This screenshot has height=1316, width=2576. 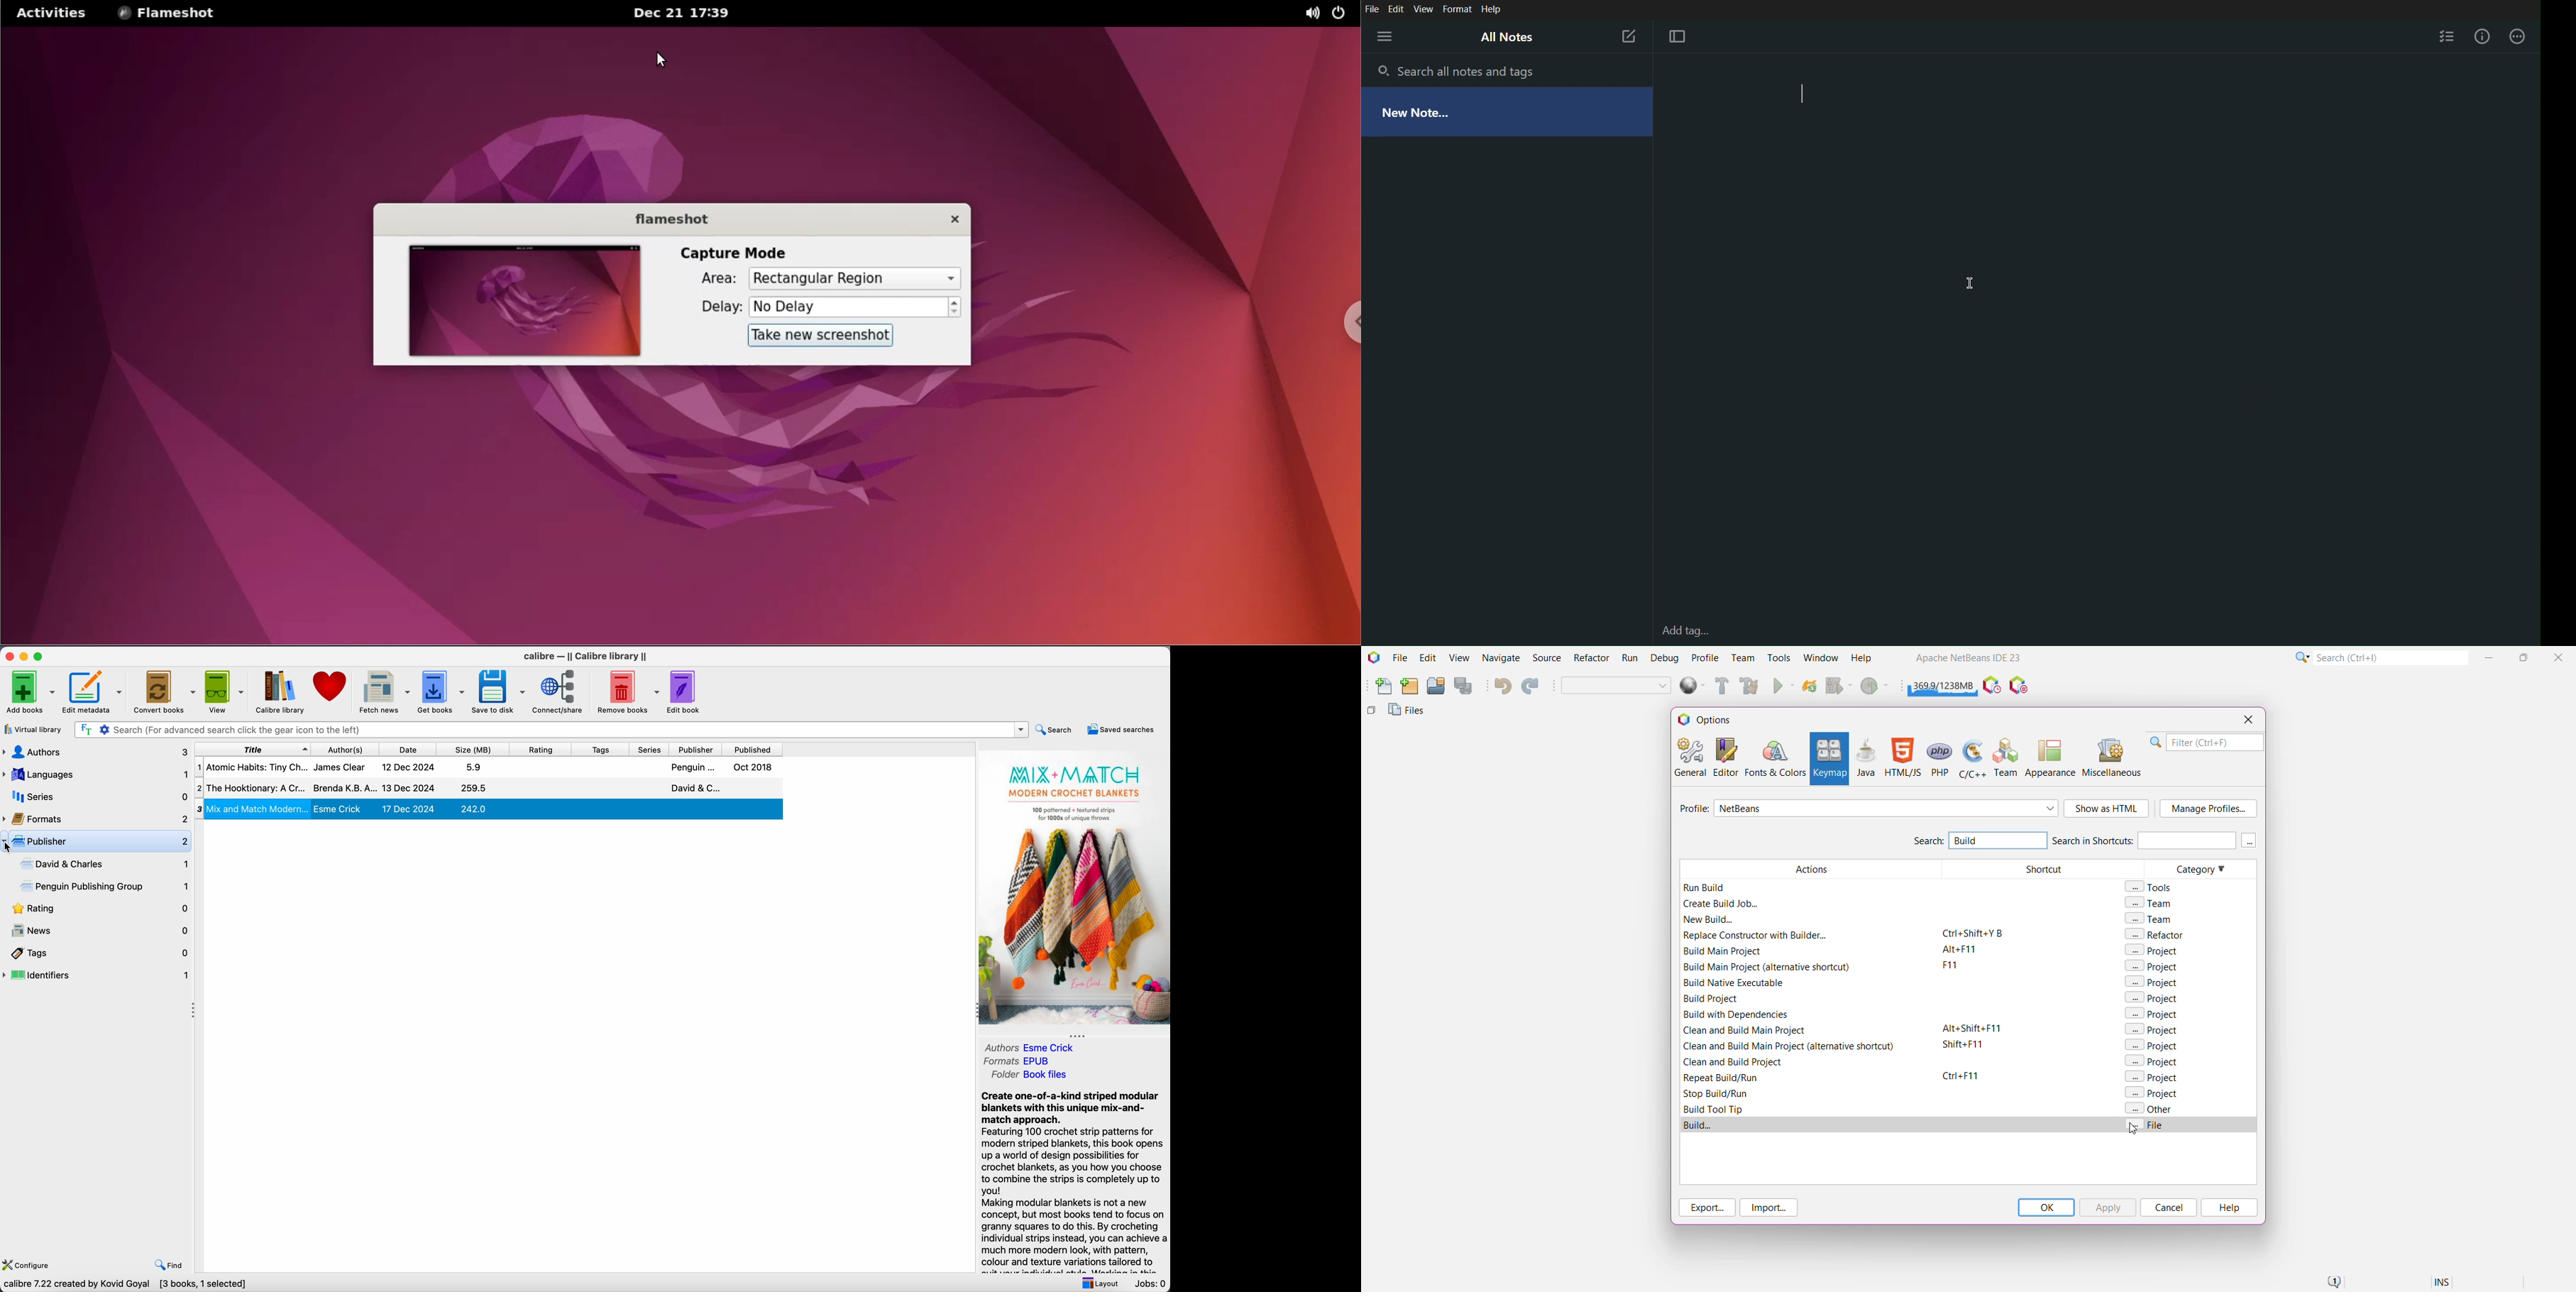 I want to click on formats, so click(x=96, y=817).